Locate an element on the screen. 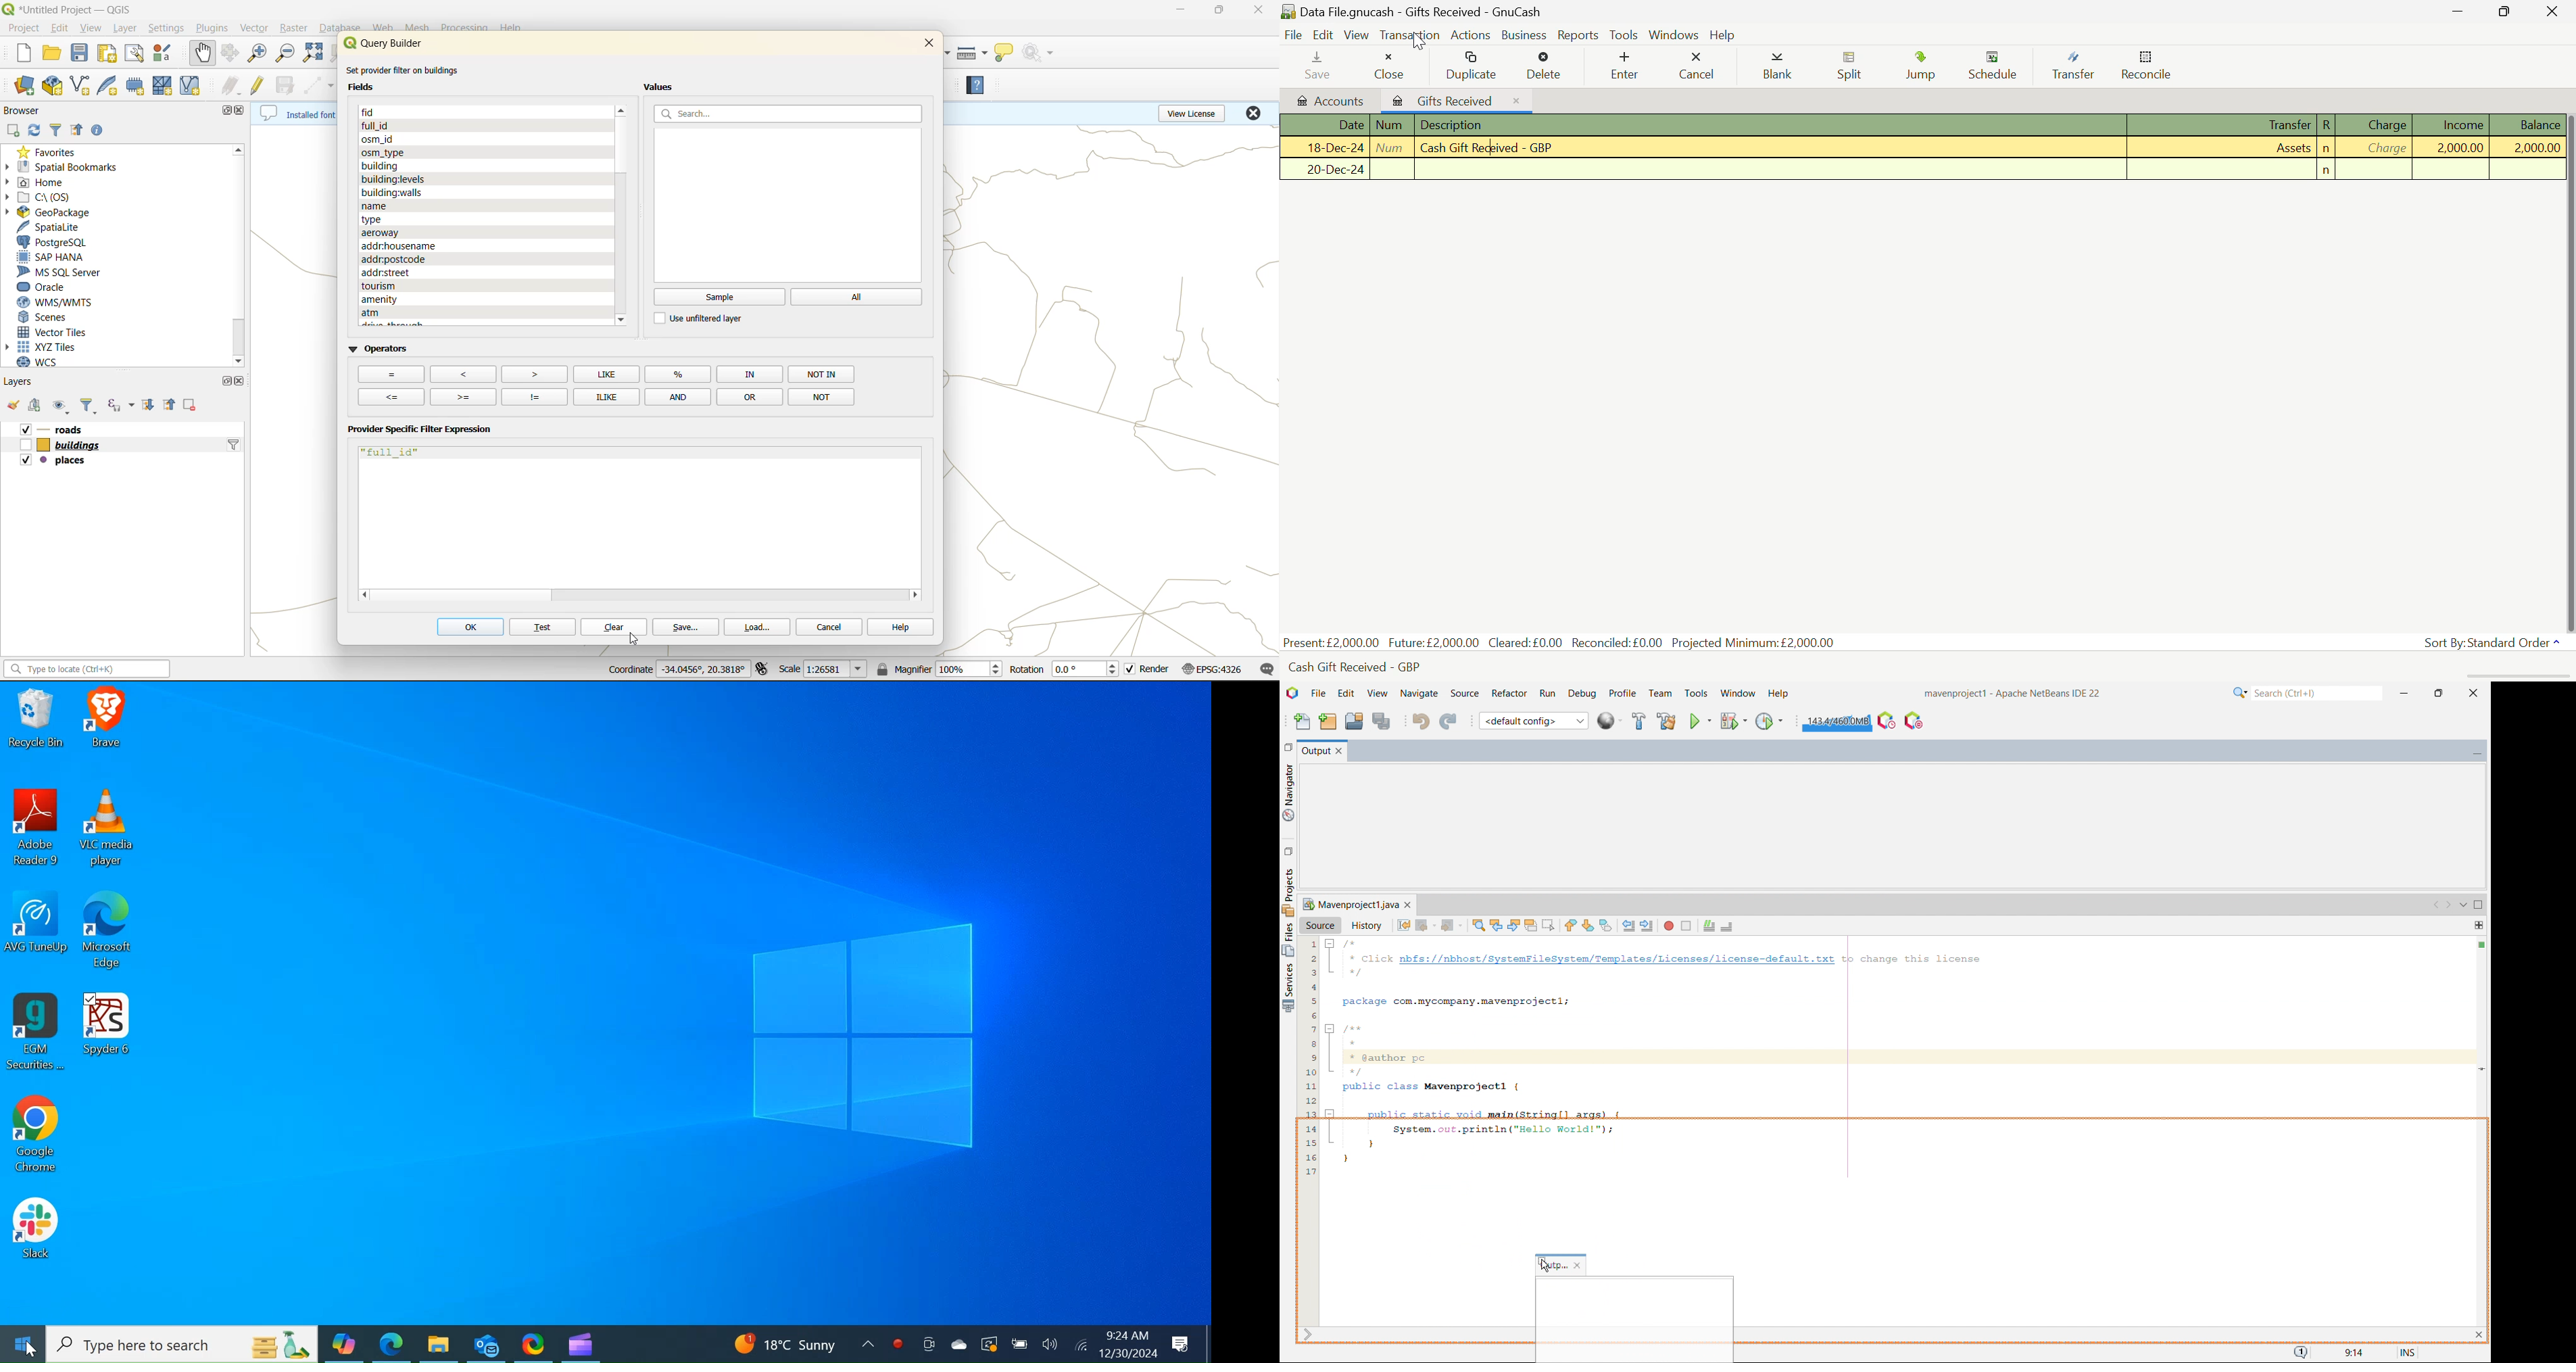 This screenshot has height=1372, width=2576. Scroll Bar is located at coordinates (2568, 368).